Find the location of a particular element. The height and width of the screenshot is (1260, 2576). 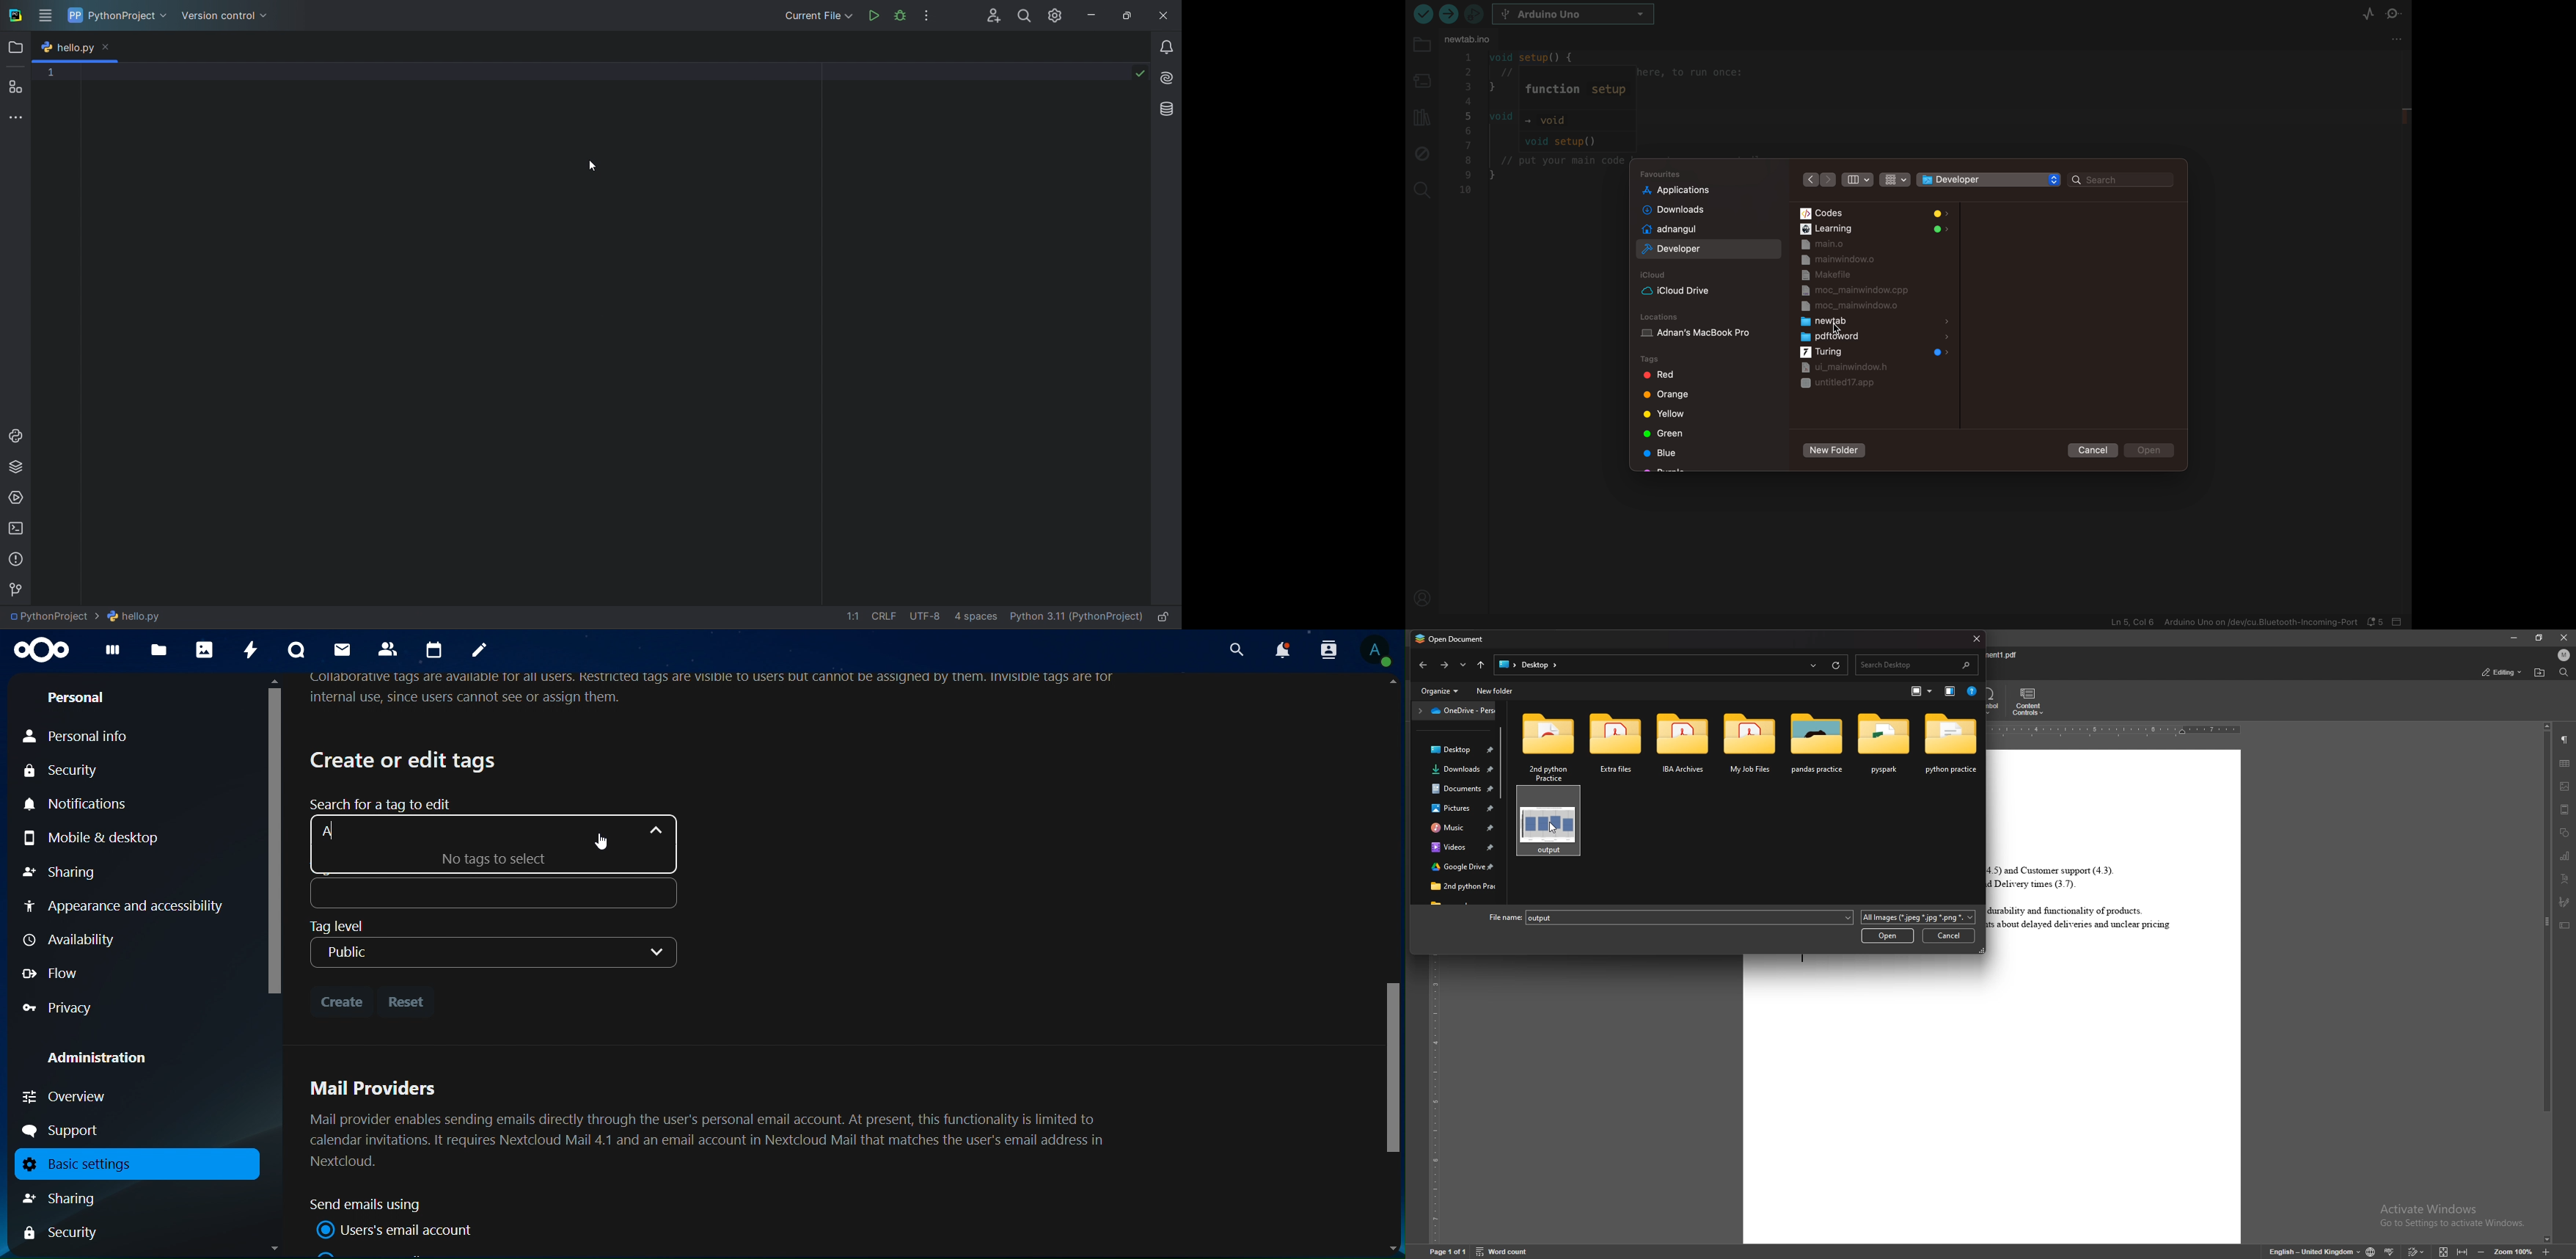

overview is located at coordinates (66, 1096).